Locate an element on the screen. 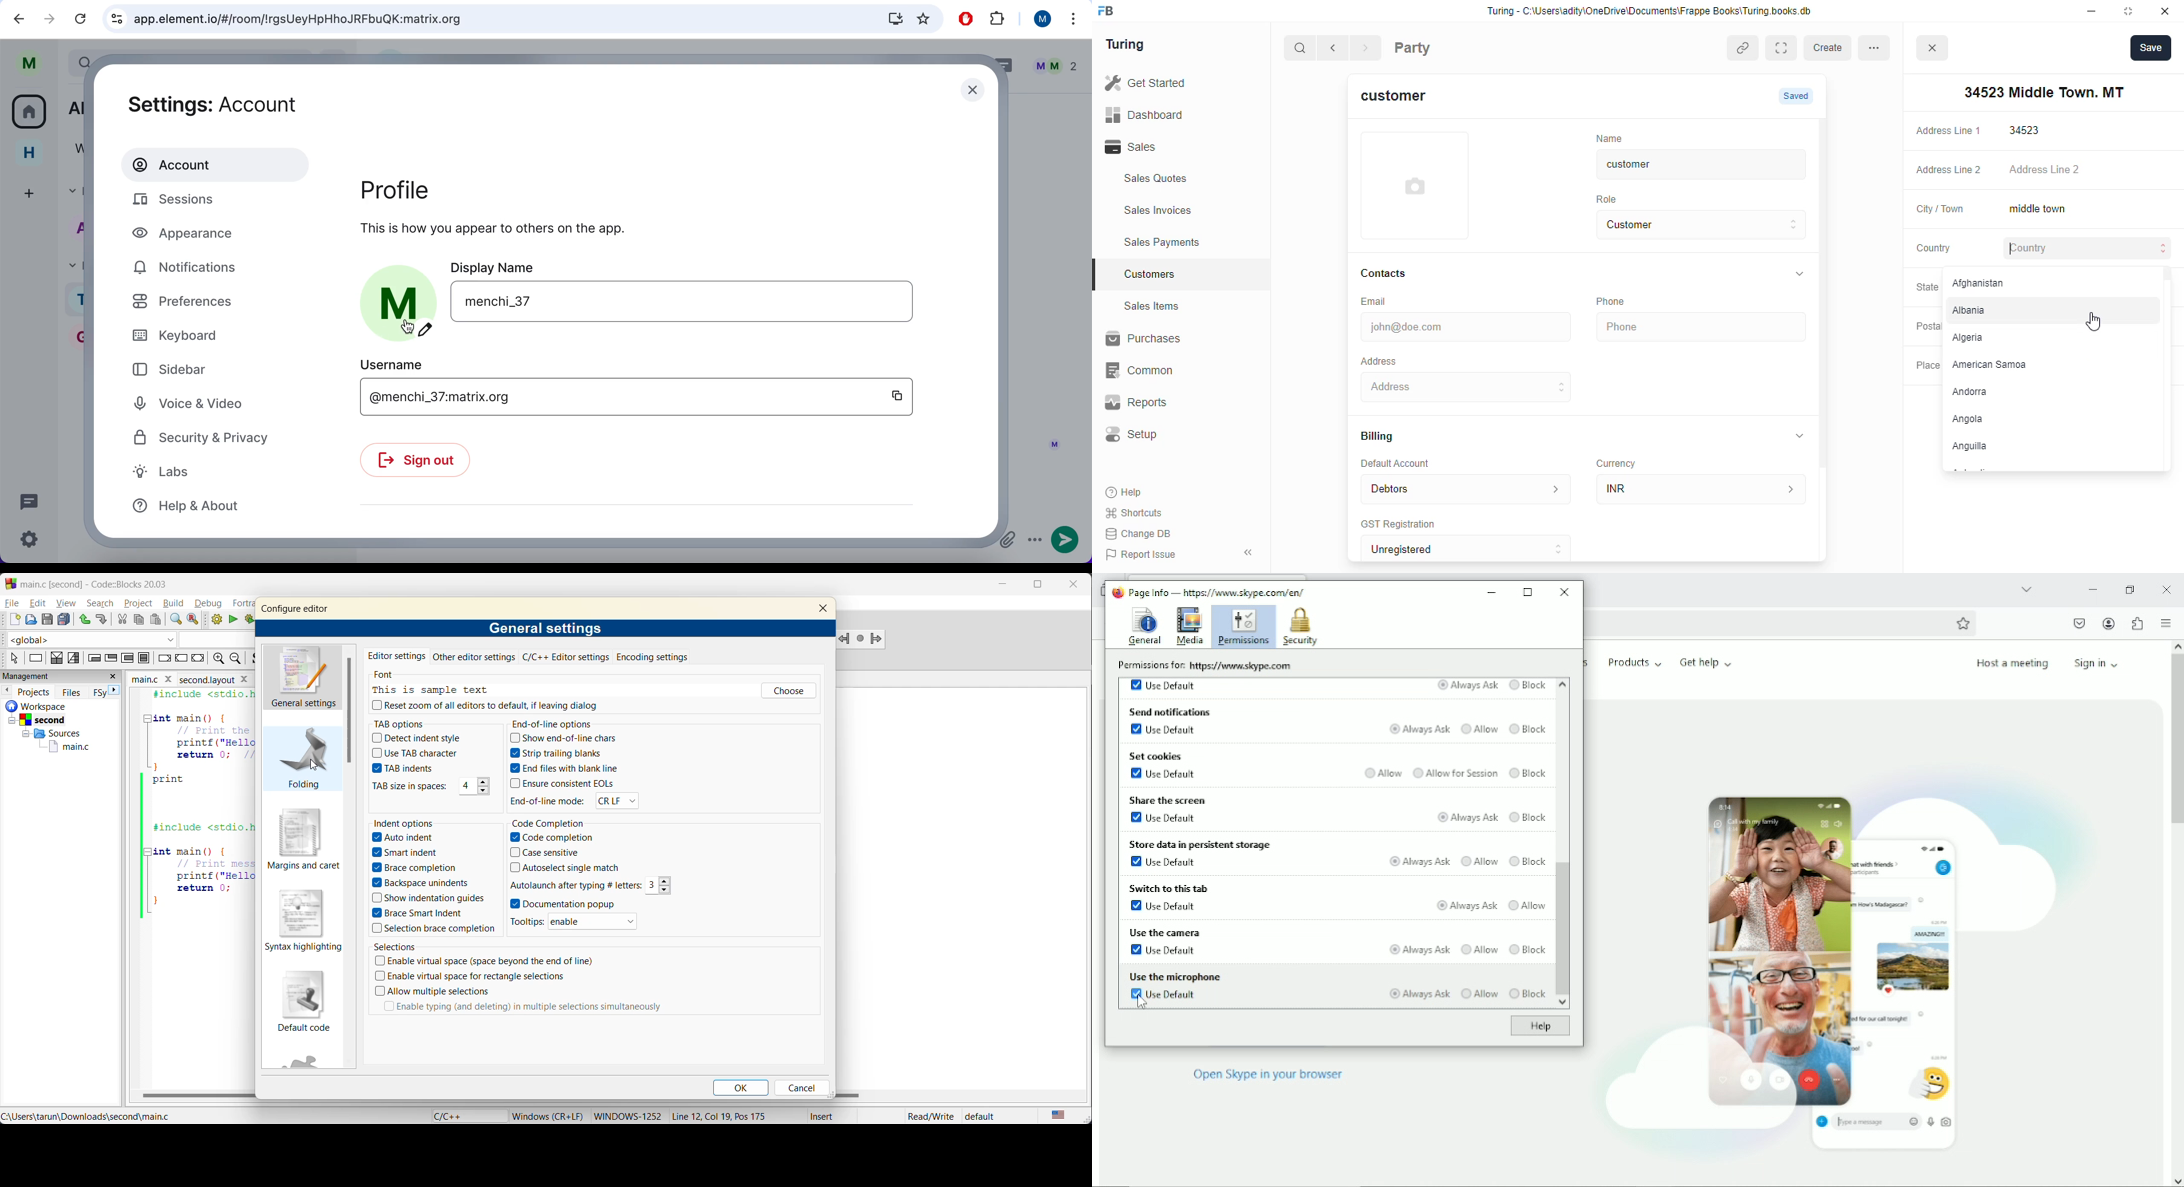 This screenshot has height=1204, width=2184. Sales Quotes is located at coordinates (1178, 181).